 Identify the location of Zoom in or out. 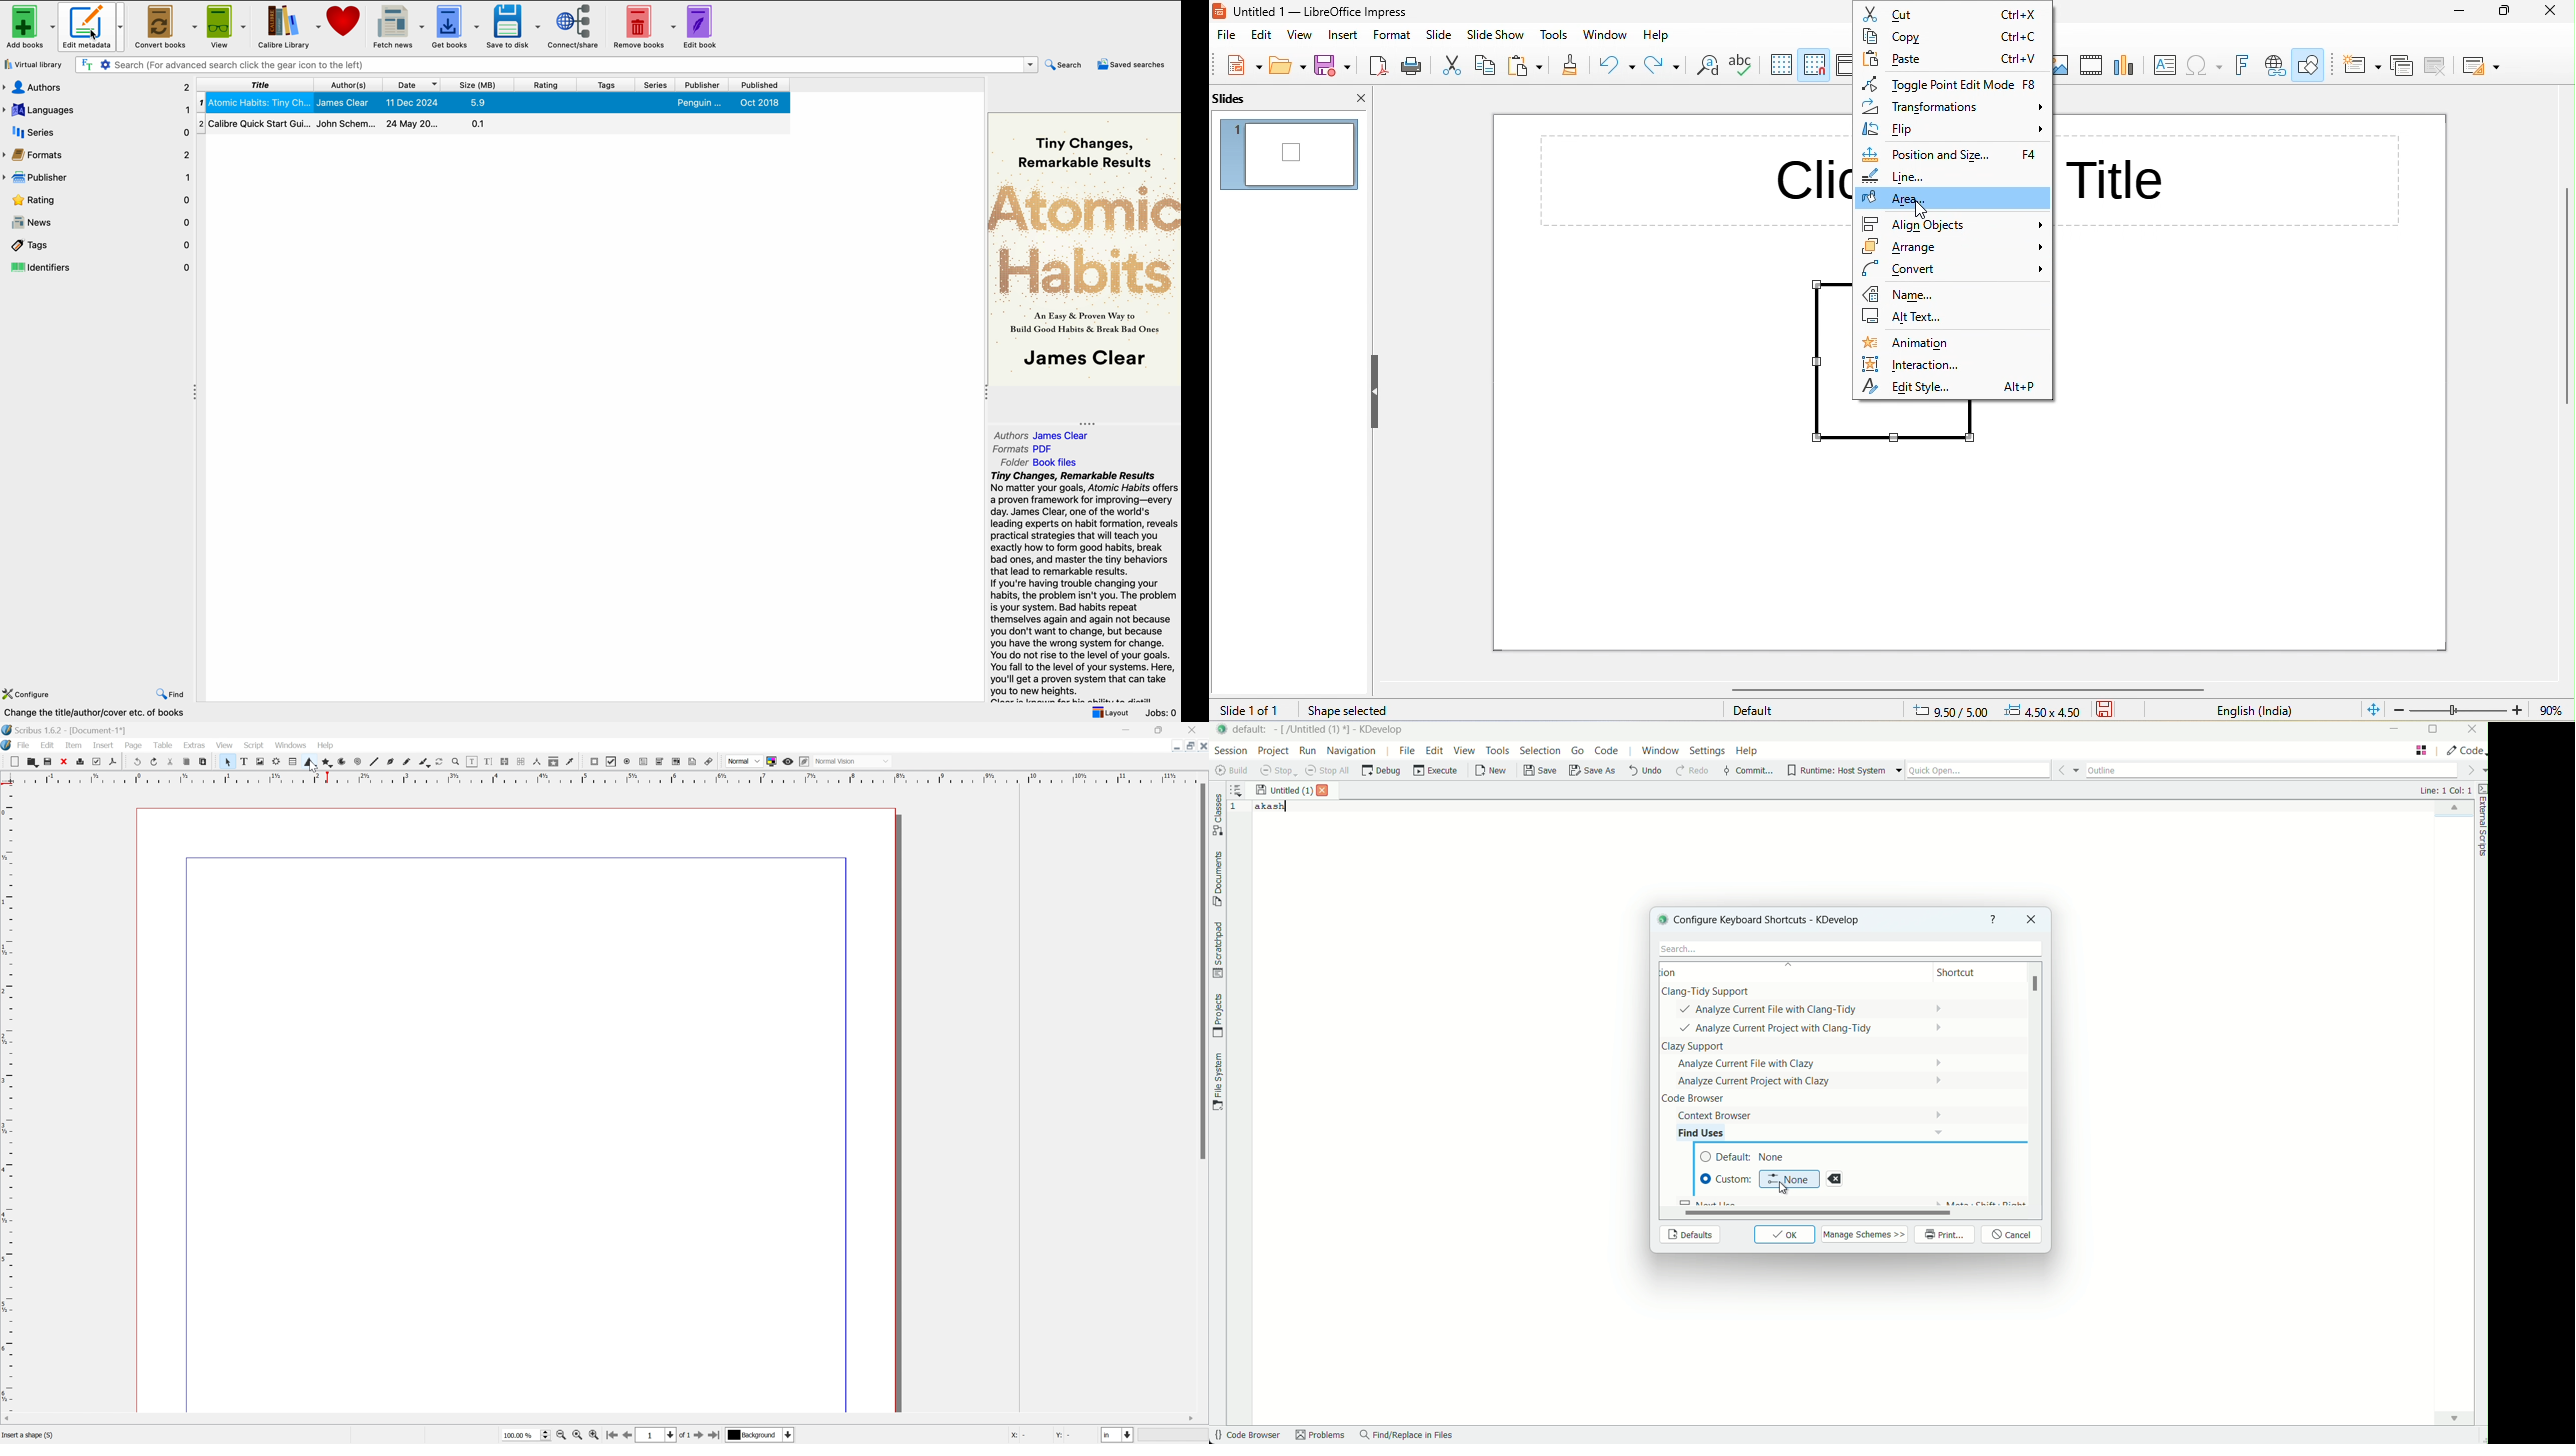
(455, 761).